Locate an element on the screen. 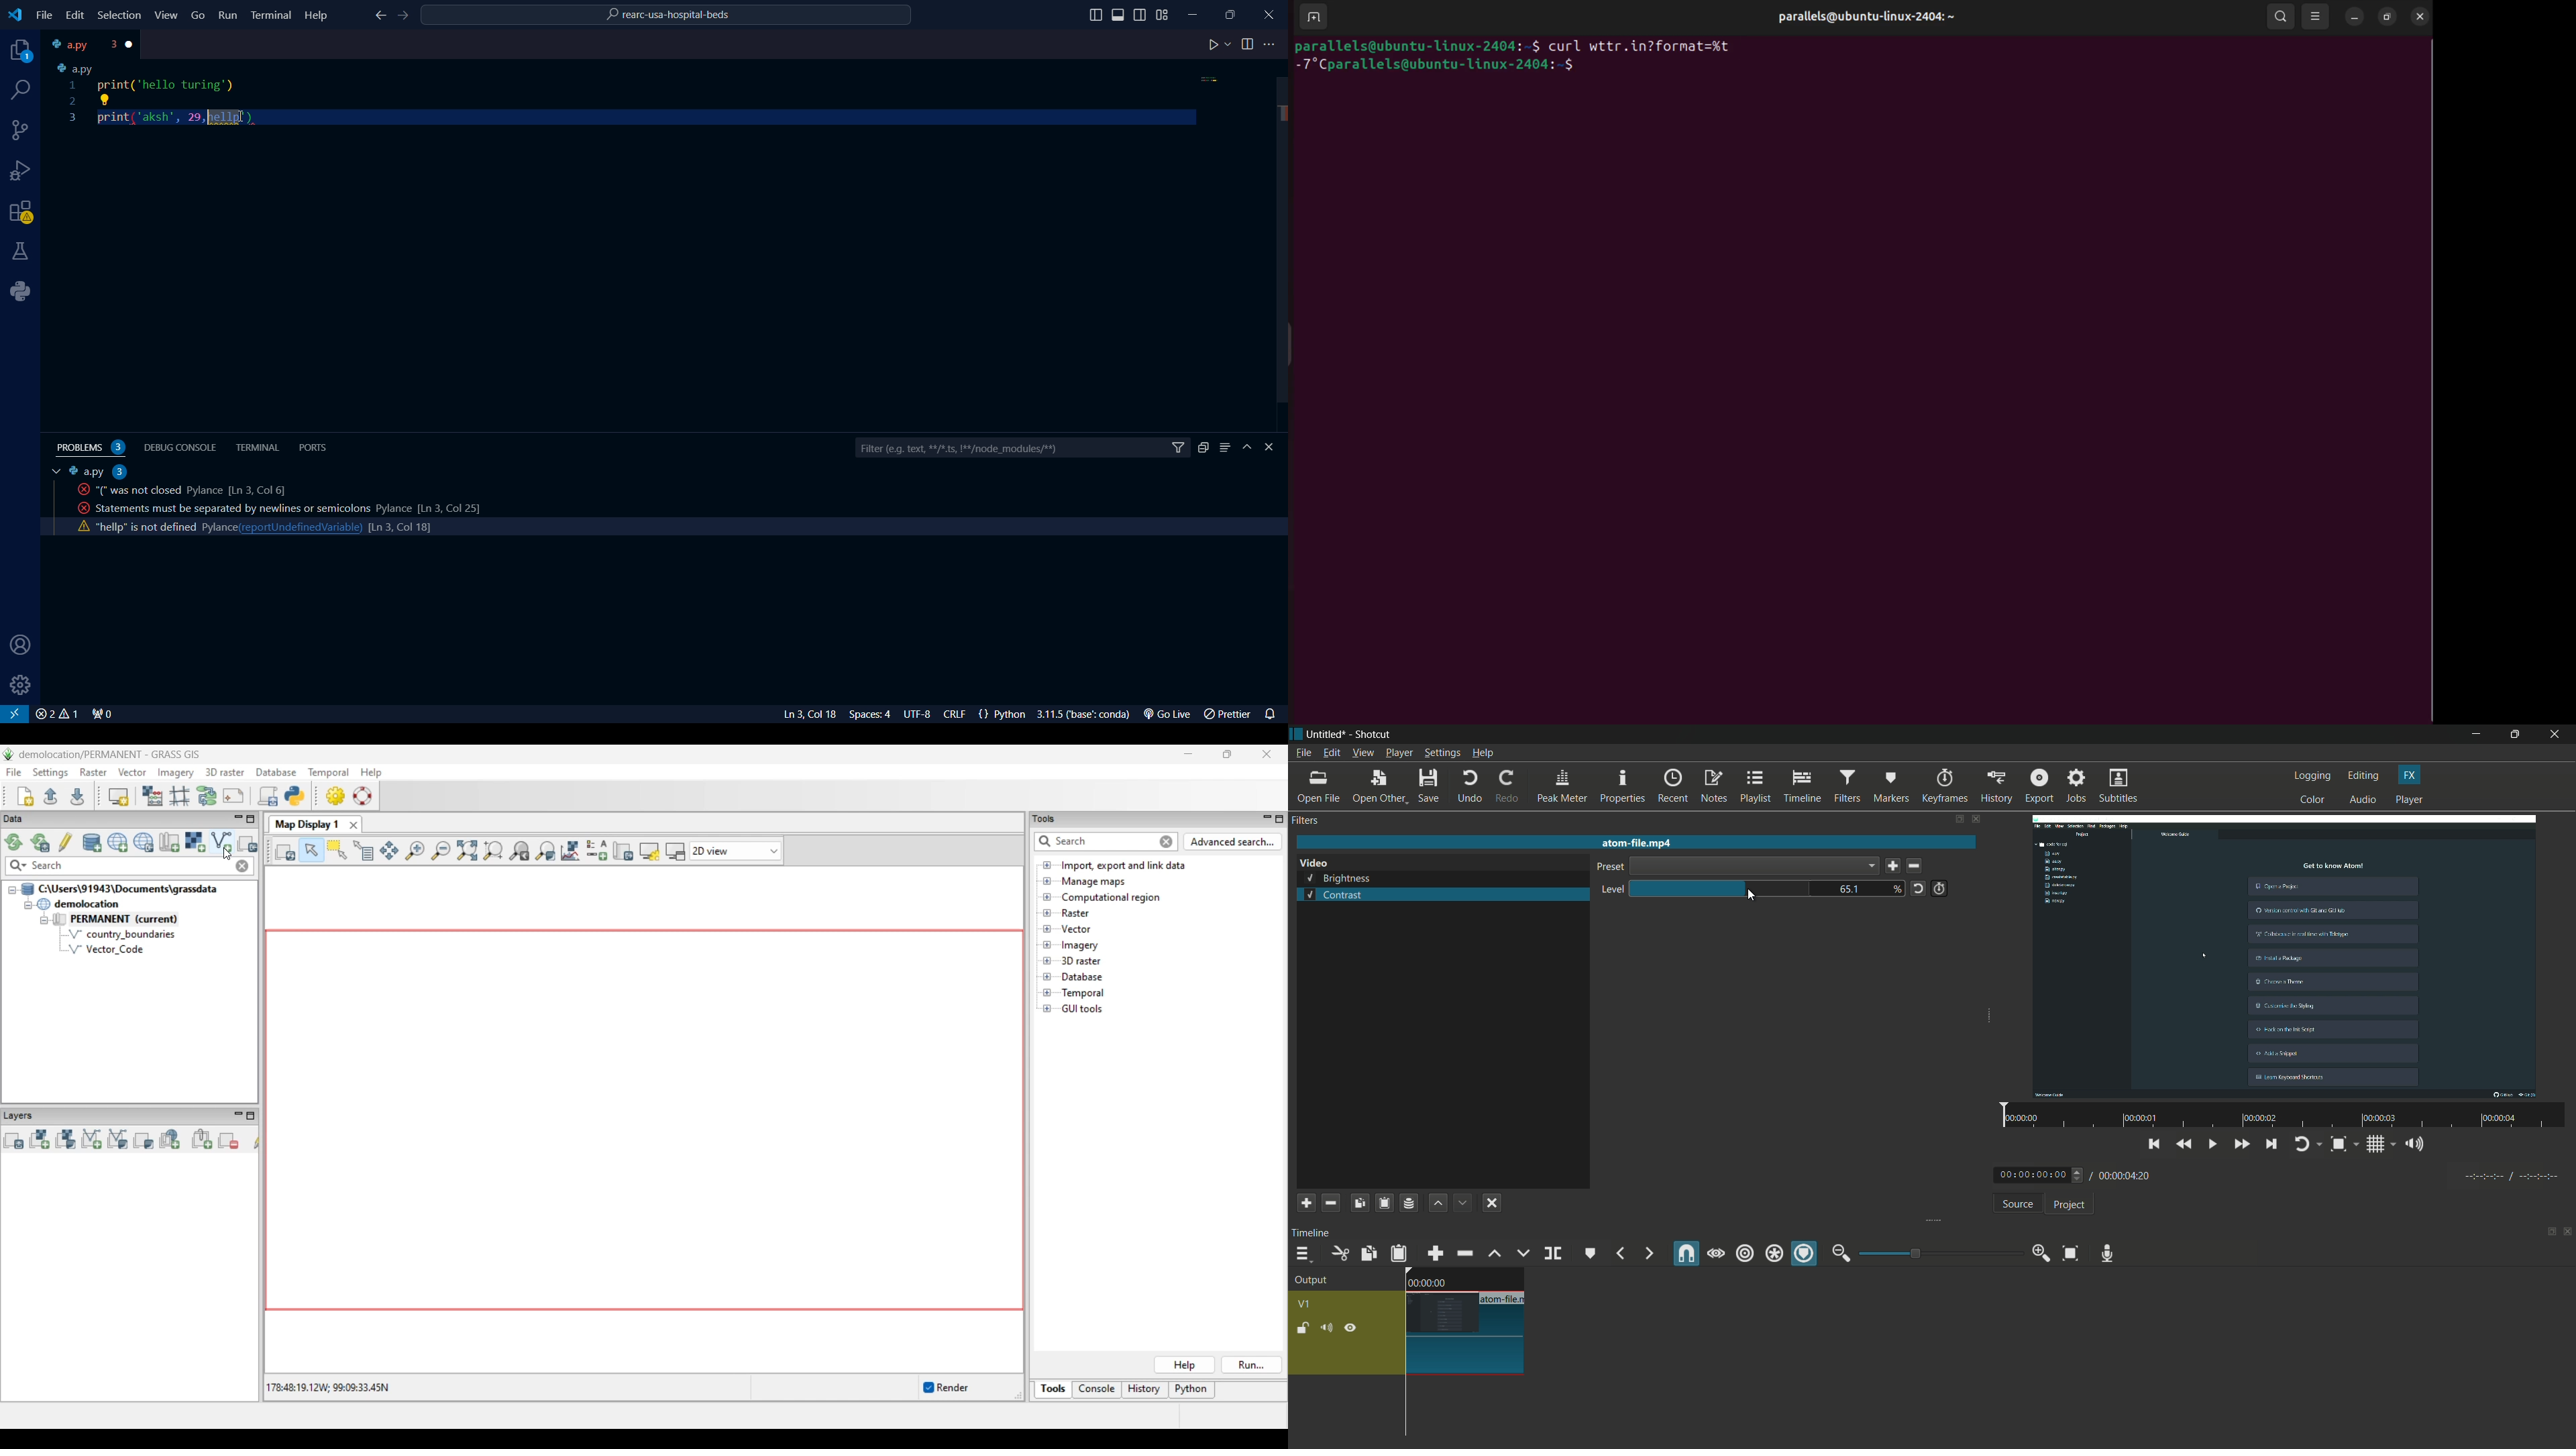  Shotcut is located at coordinates (1374, 735).